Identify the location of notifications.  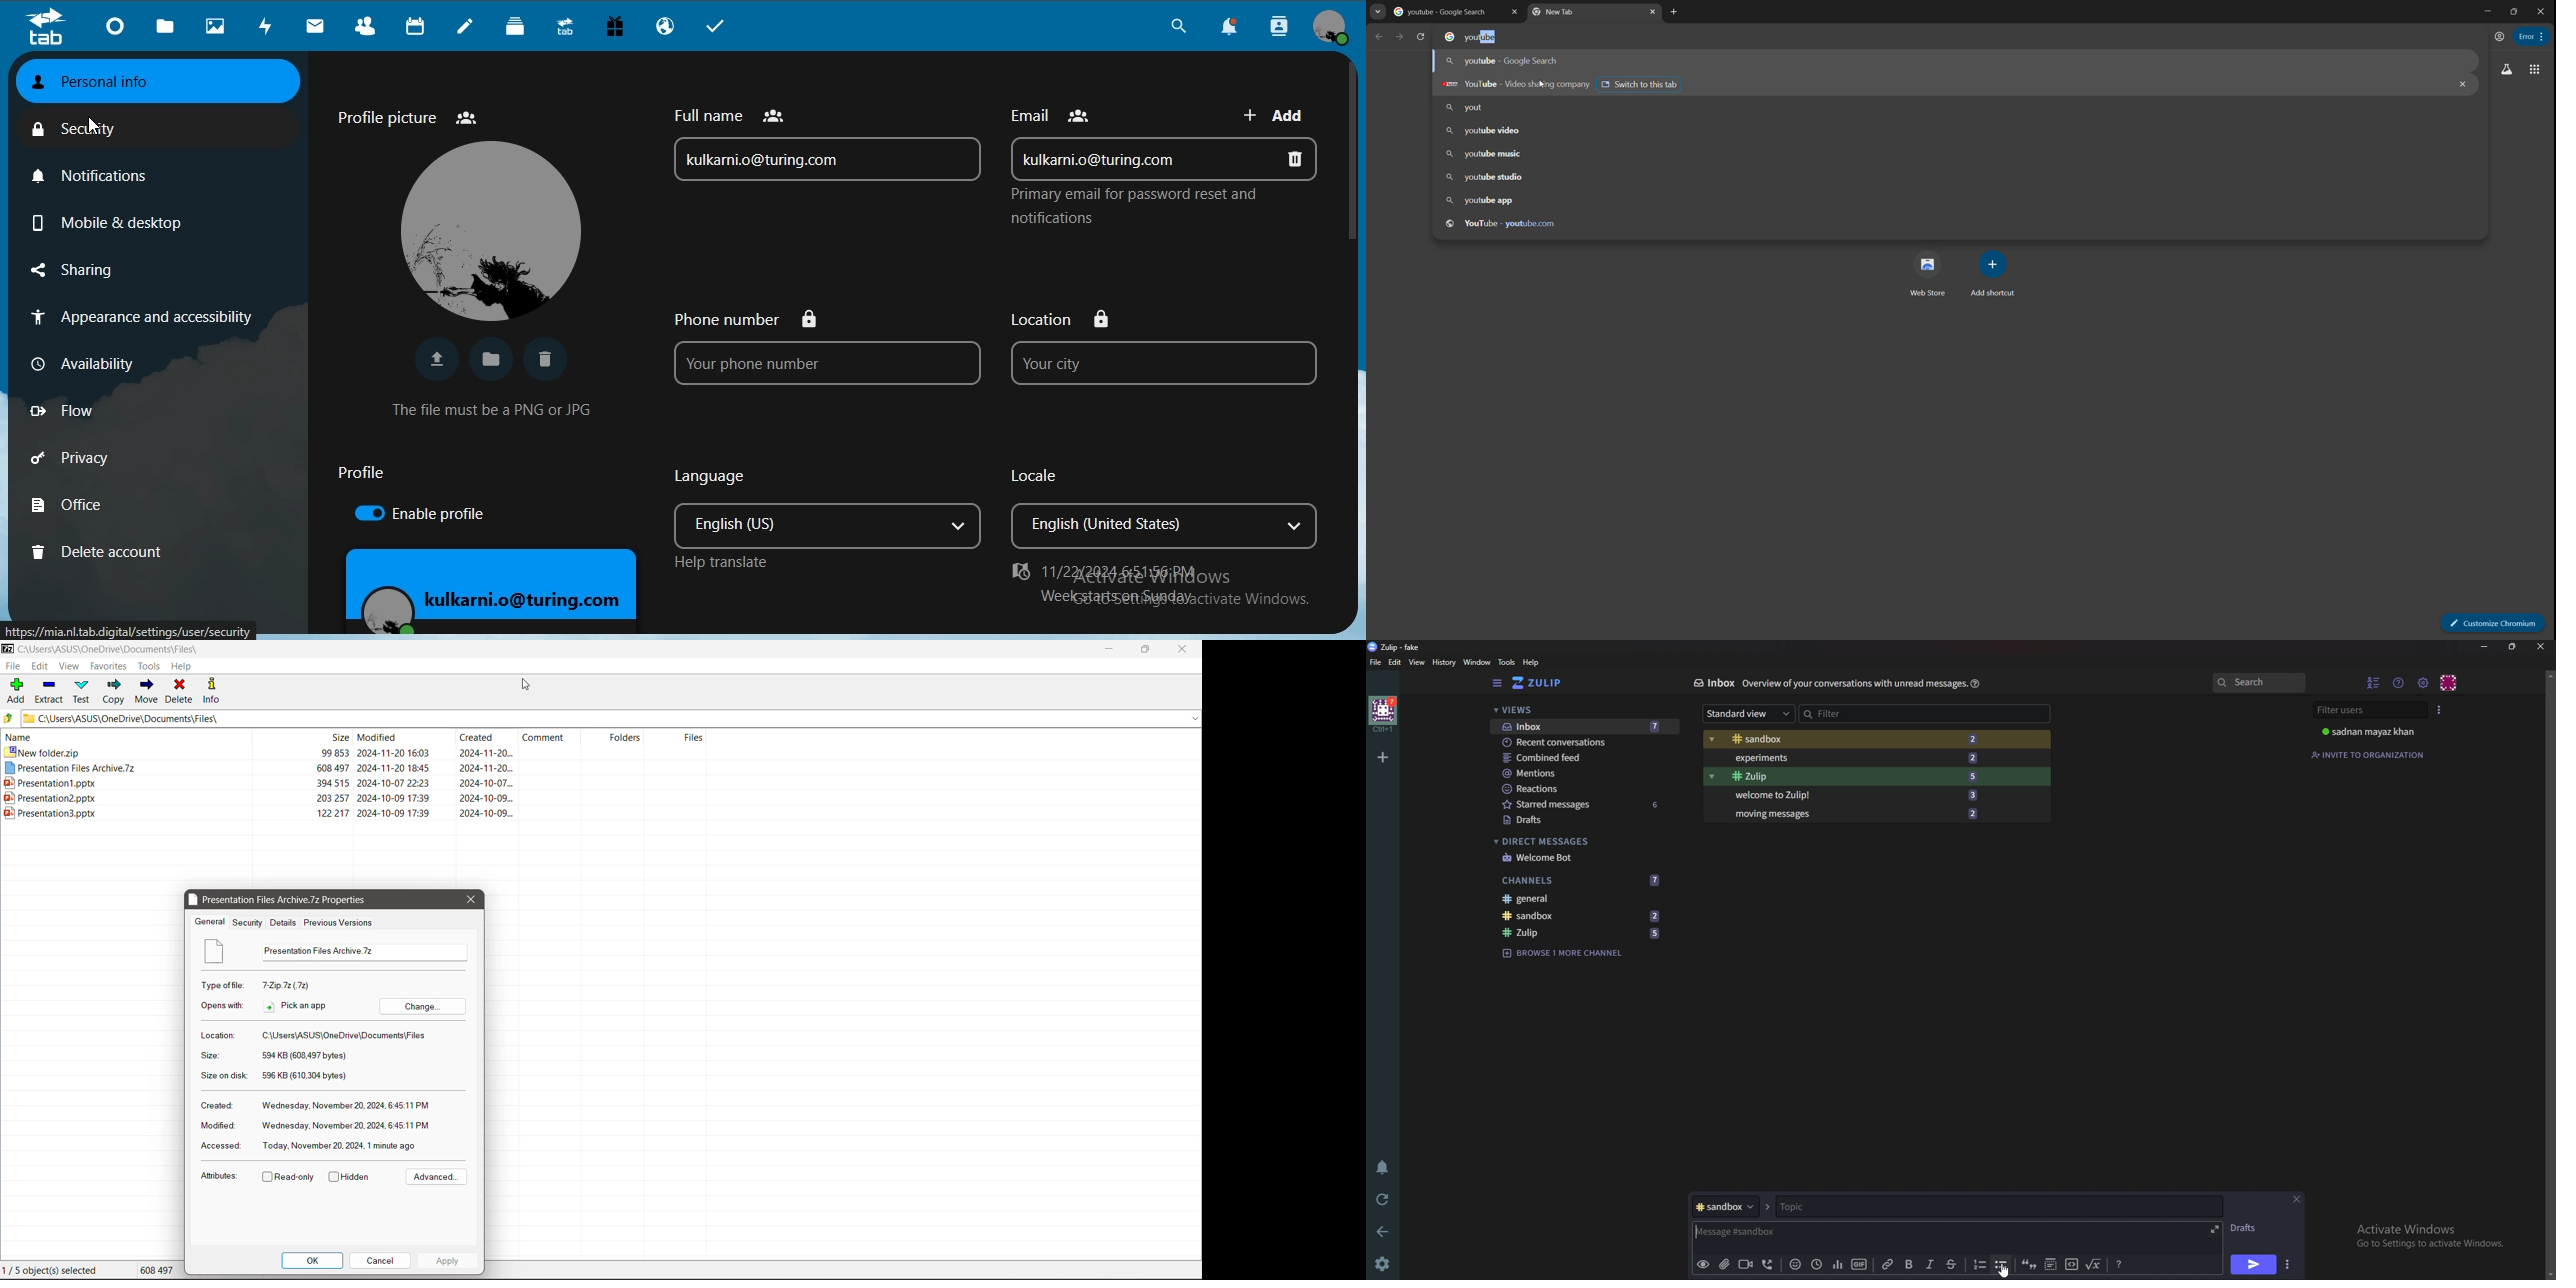
(101, 172).